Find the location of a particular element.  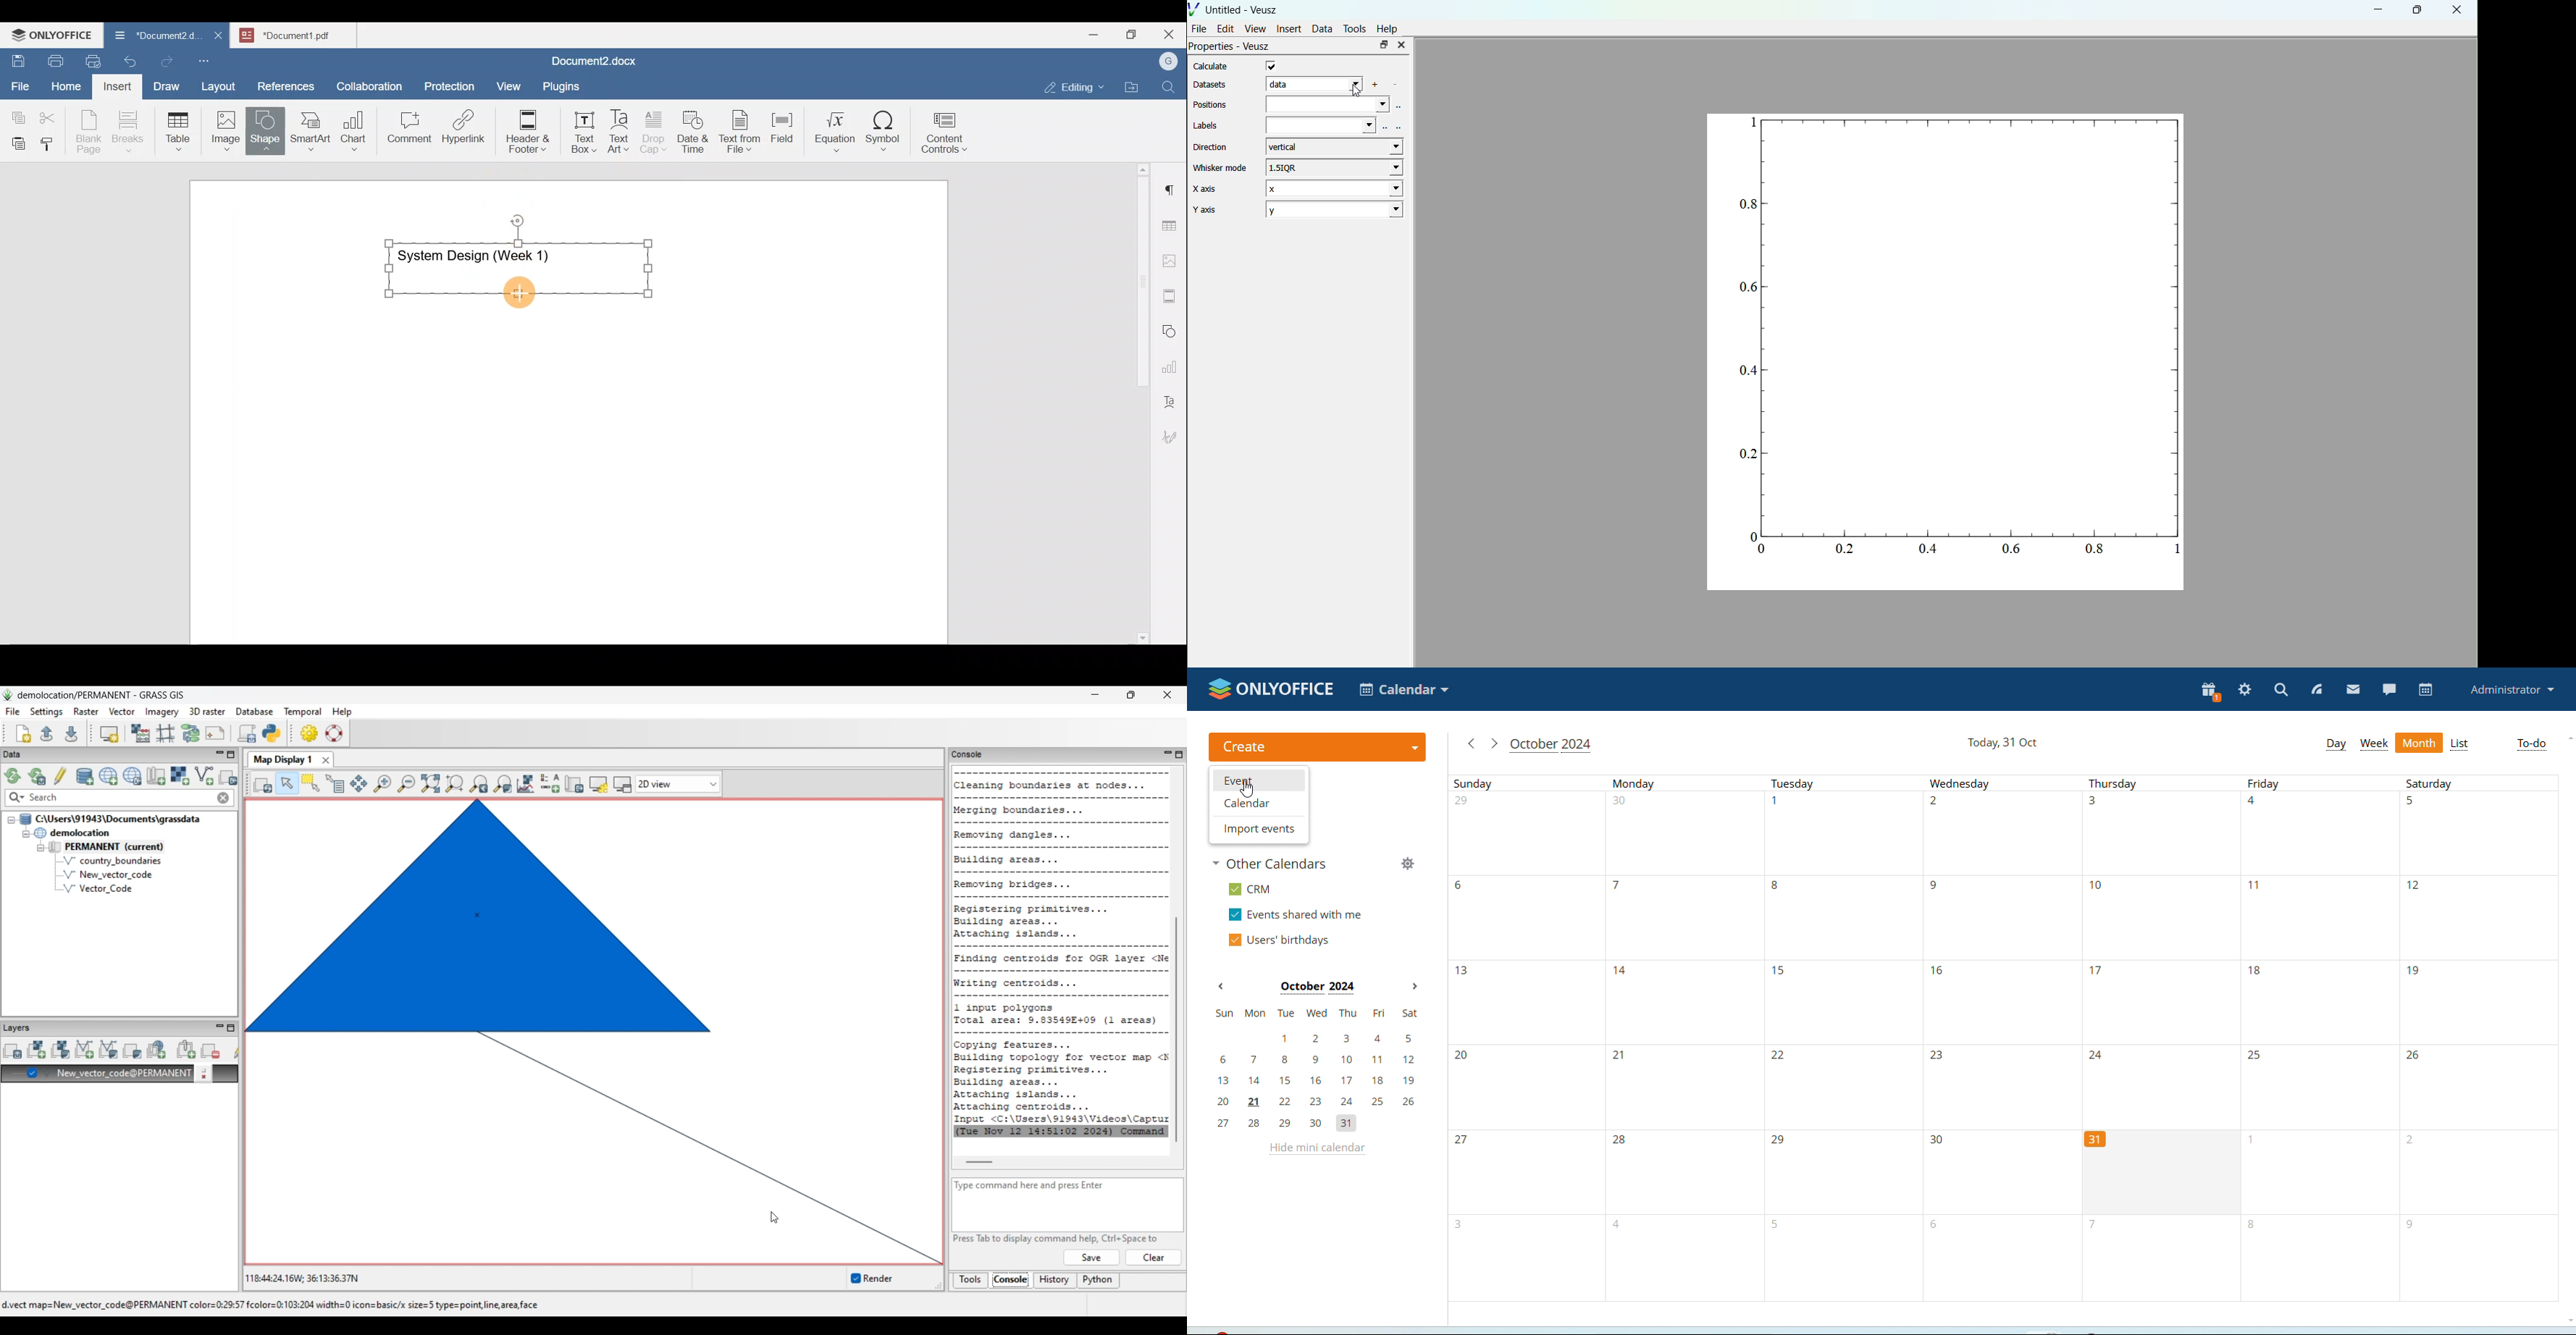

Maximize is located at coordinates (1135, 35).